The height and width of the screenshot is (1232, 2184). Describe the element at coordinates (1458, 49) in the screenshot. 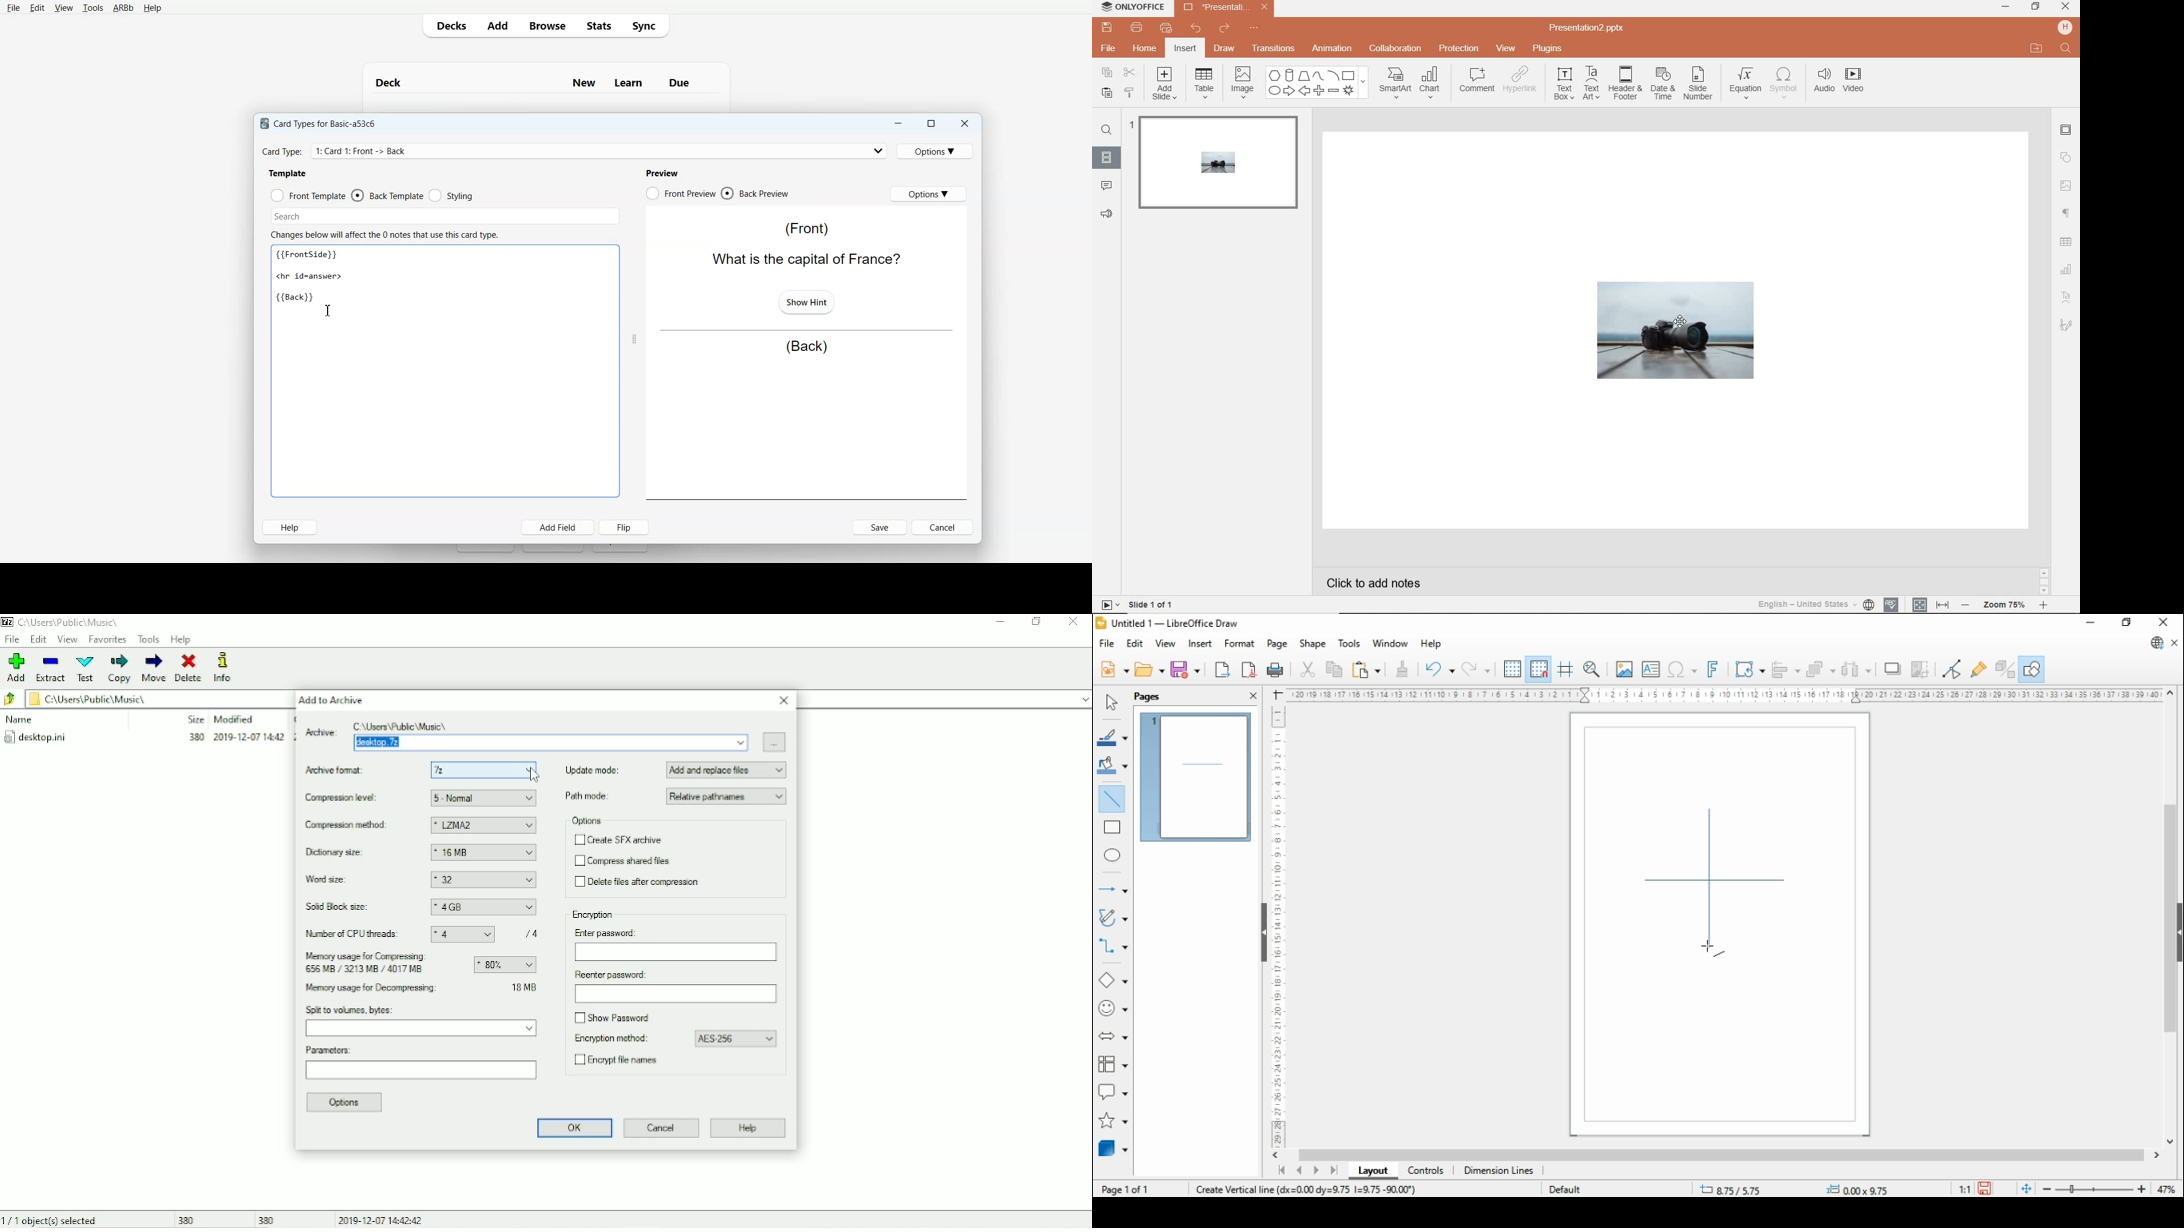

I see `protection` at that location.